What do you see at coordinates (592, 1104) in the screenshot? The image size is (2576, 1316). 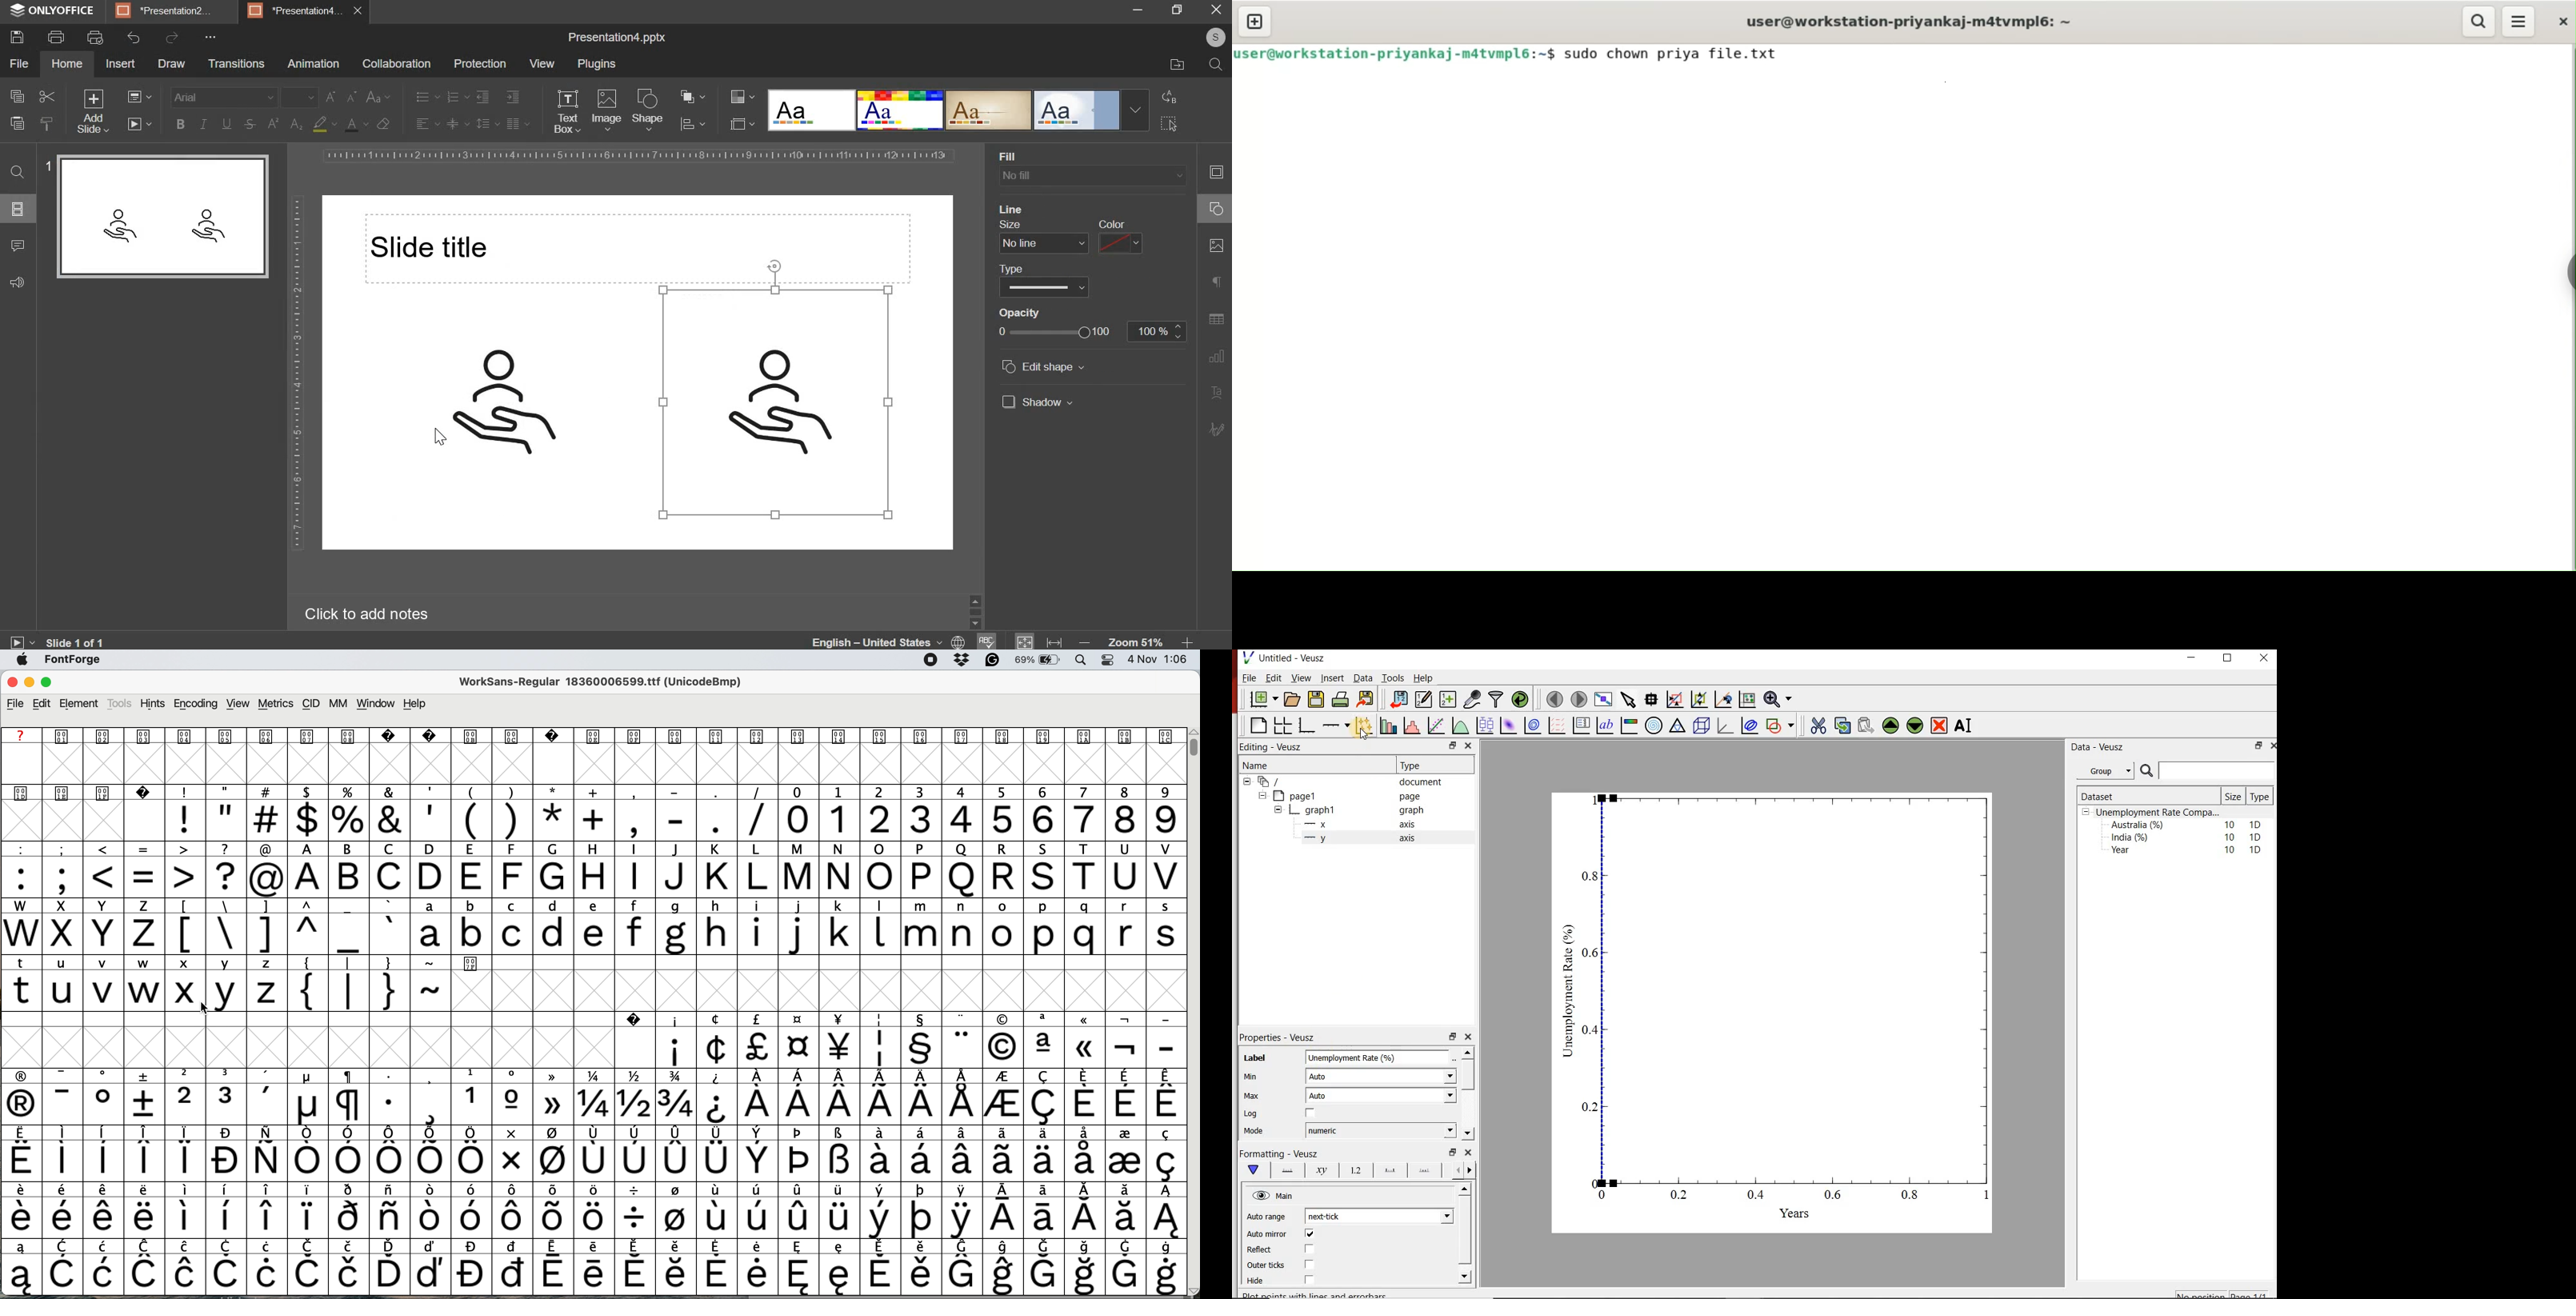 I see `special characters` at bounding box center [592, 1104].